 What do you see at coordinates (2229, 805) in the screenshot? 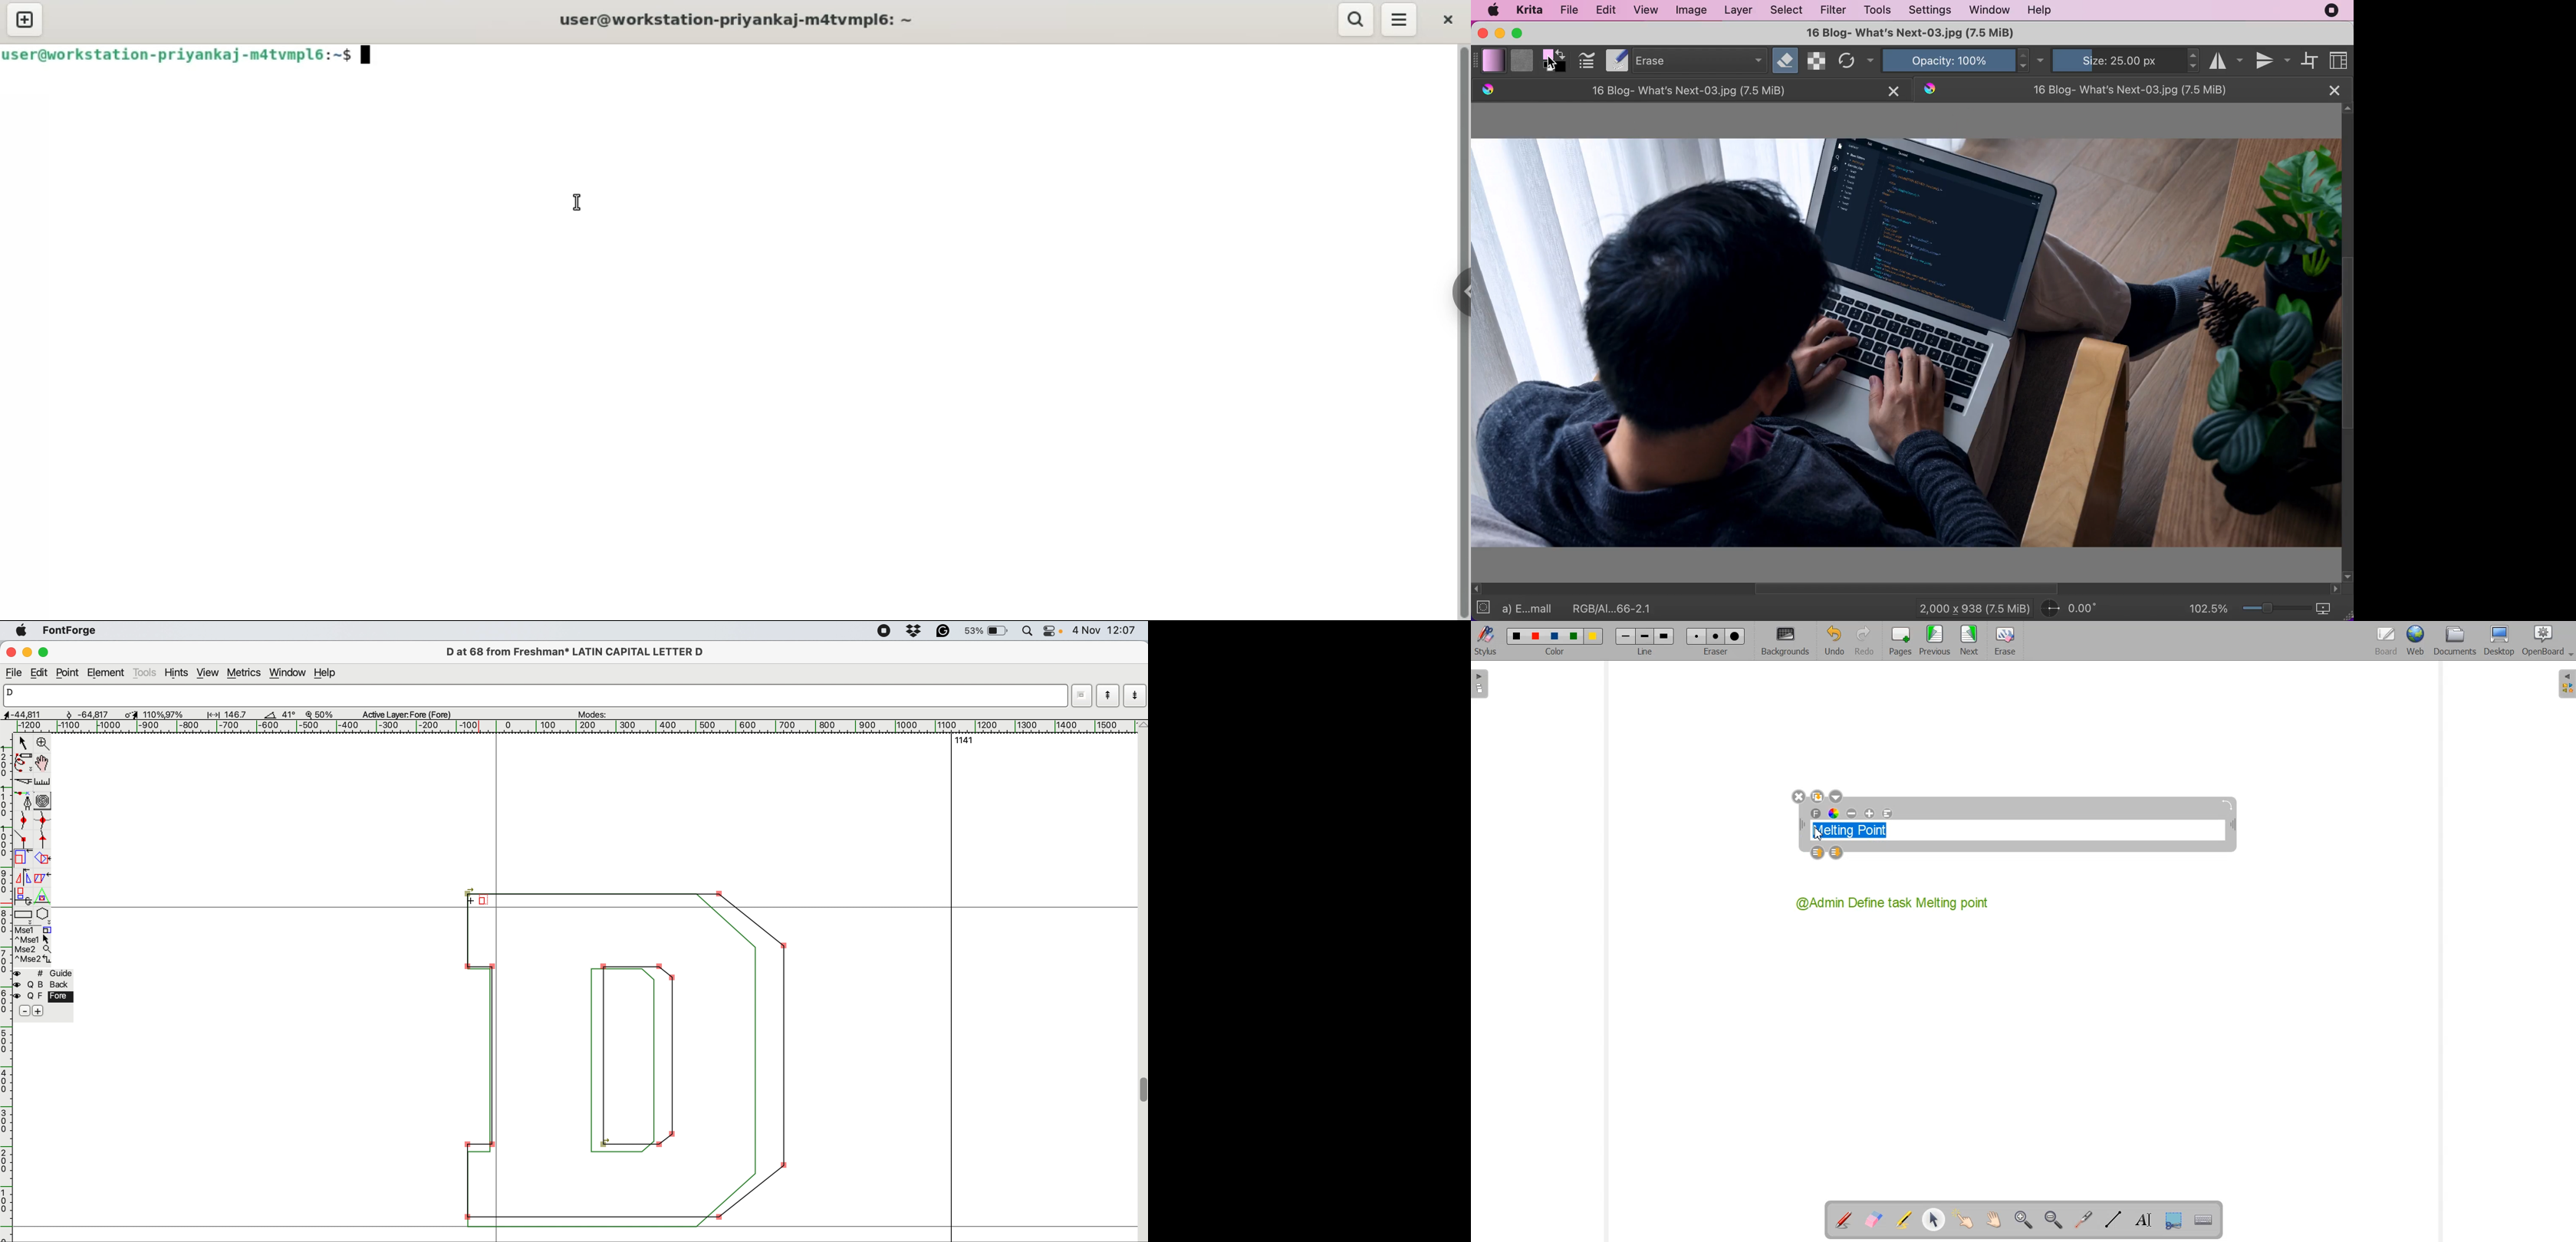
I see `Angle adjustment` at bounding box center [2229, 805].